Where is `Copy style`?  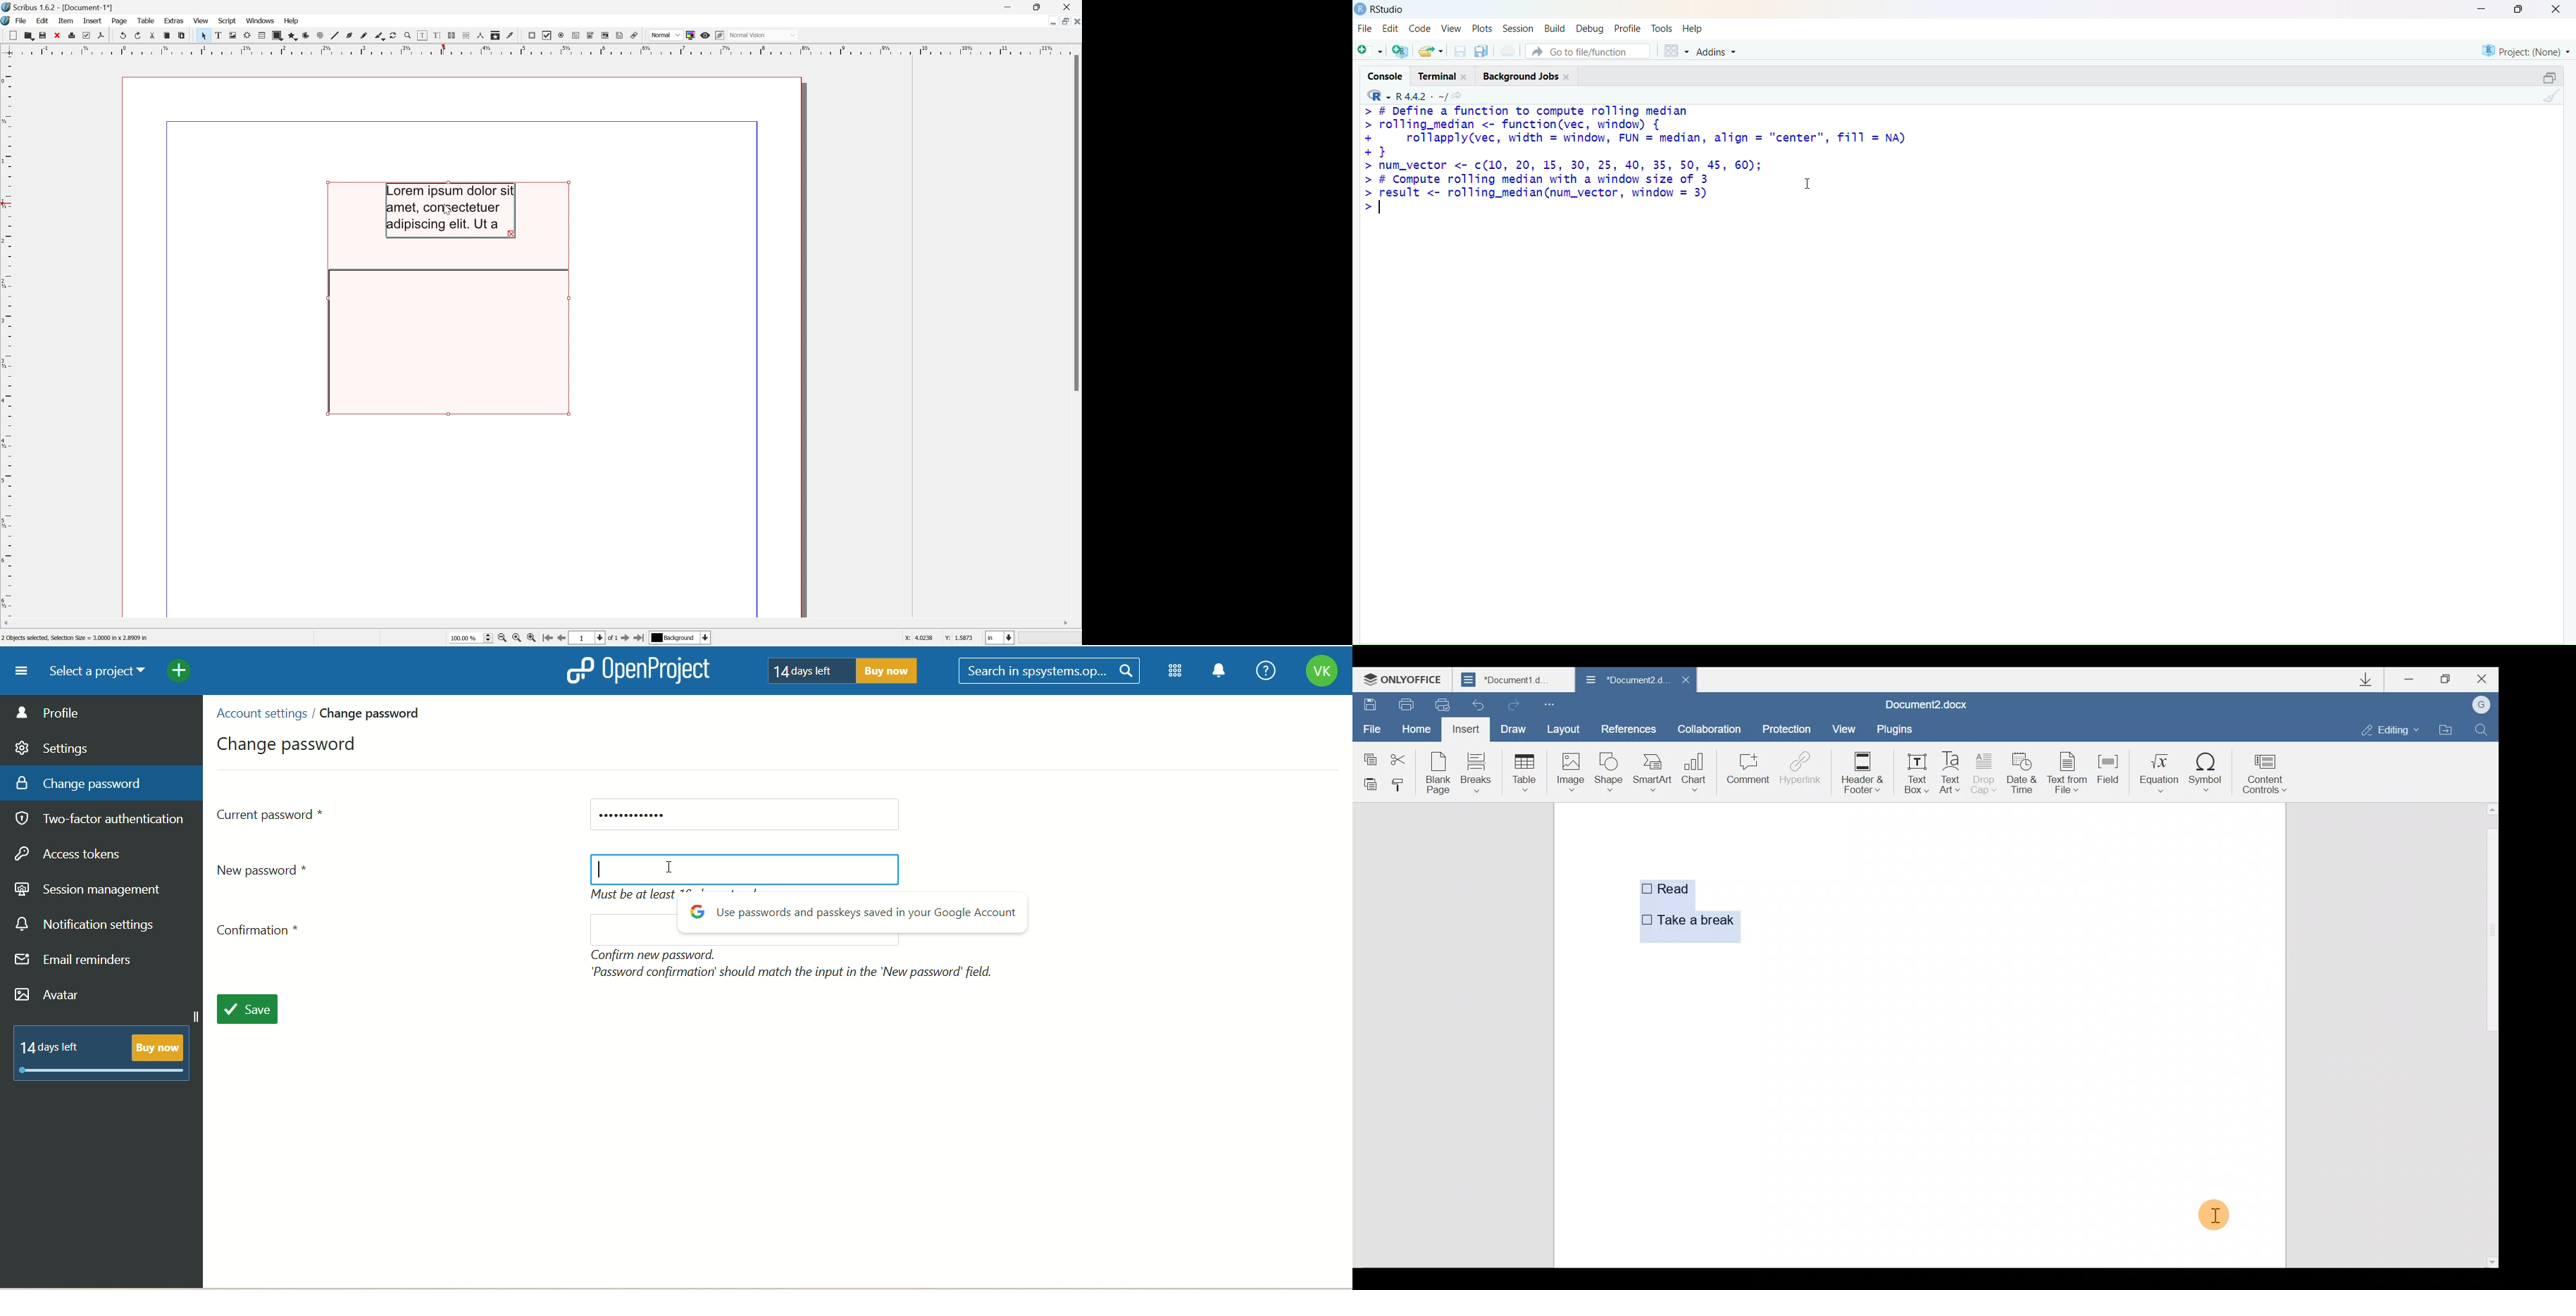 Copy style is located at coordinates (1401, 785).